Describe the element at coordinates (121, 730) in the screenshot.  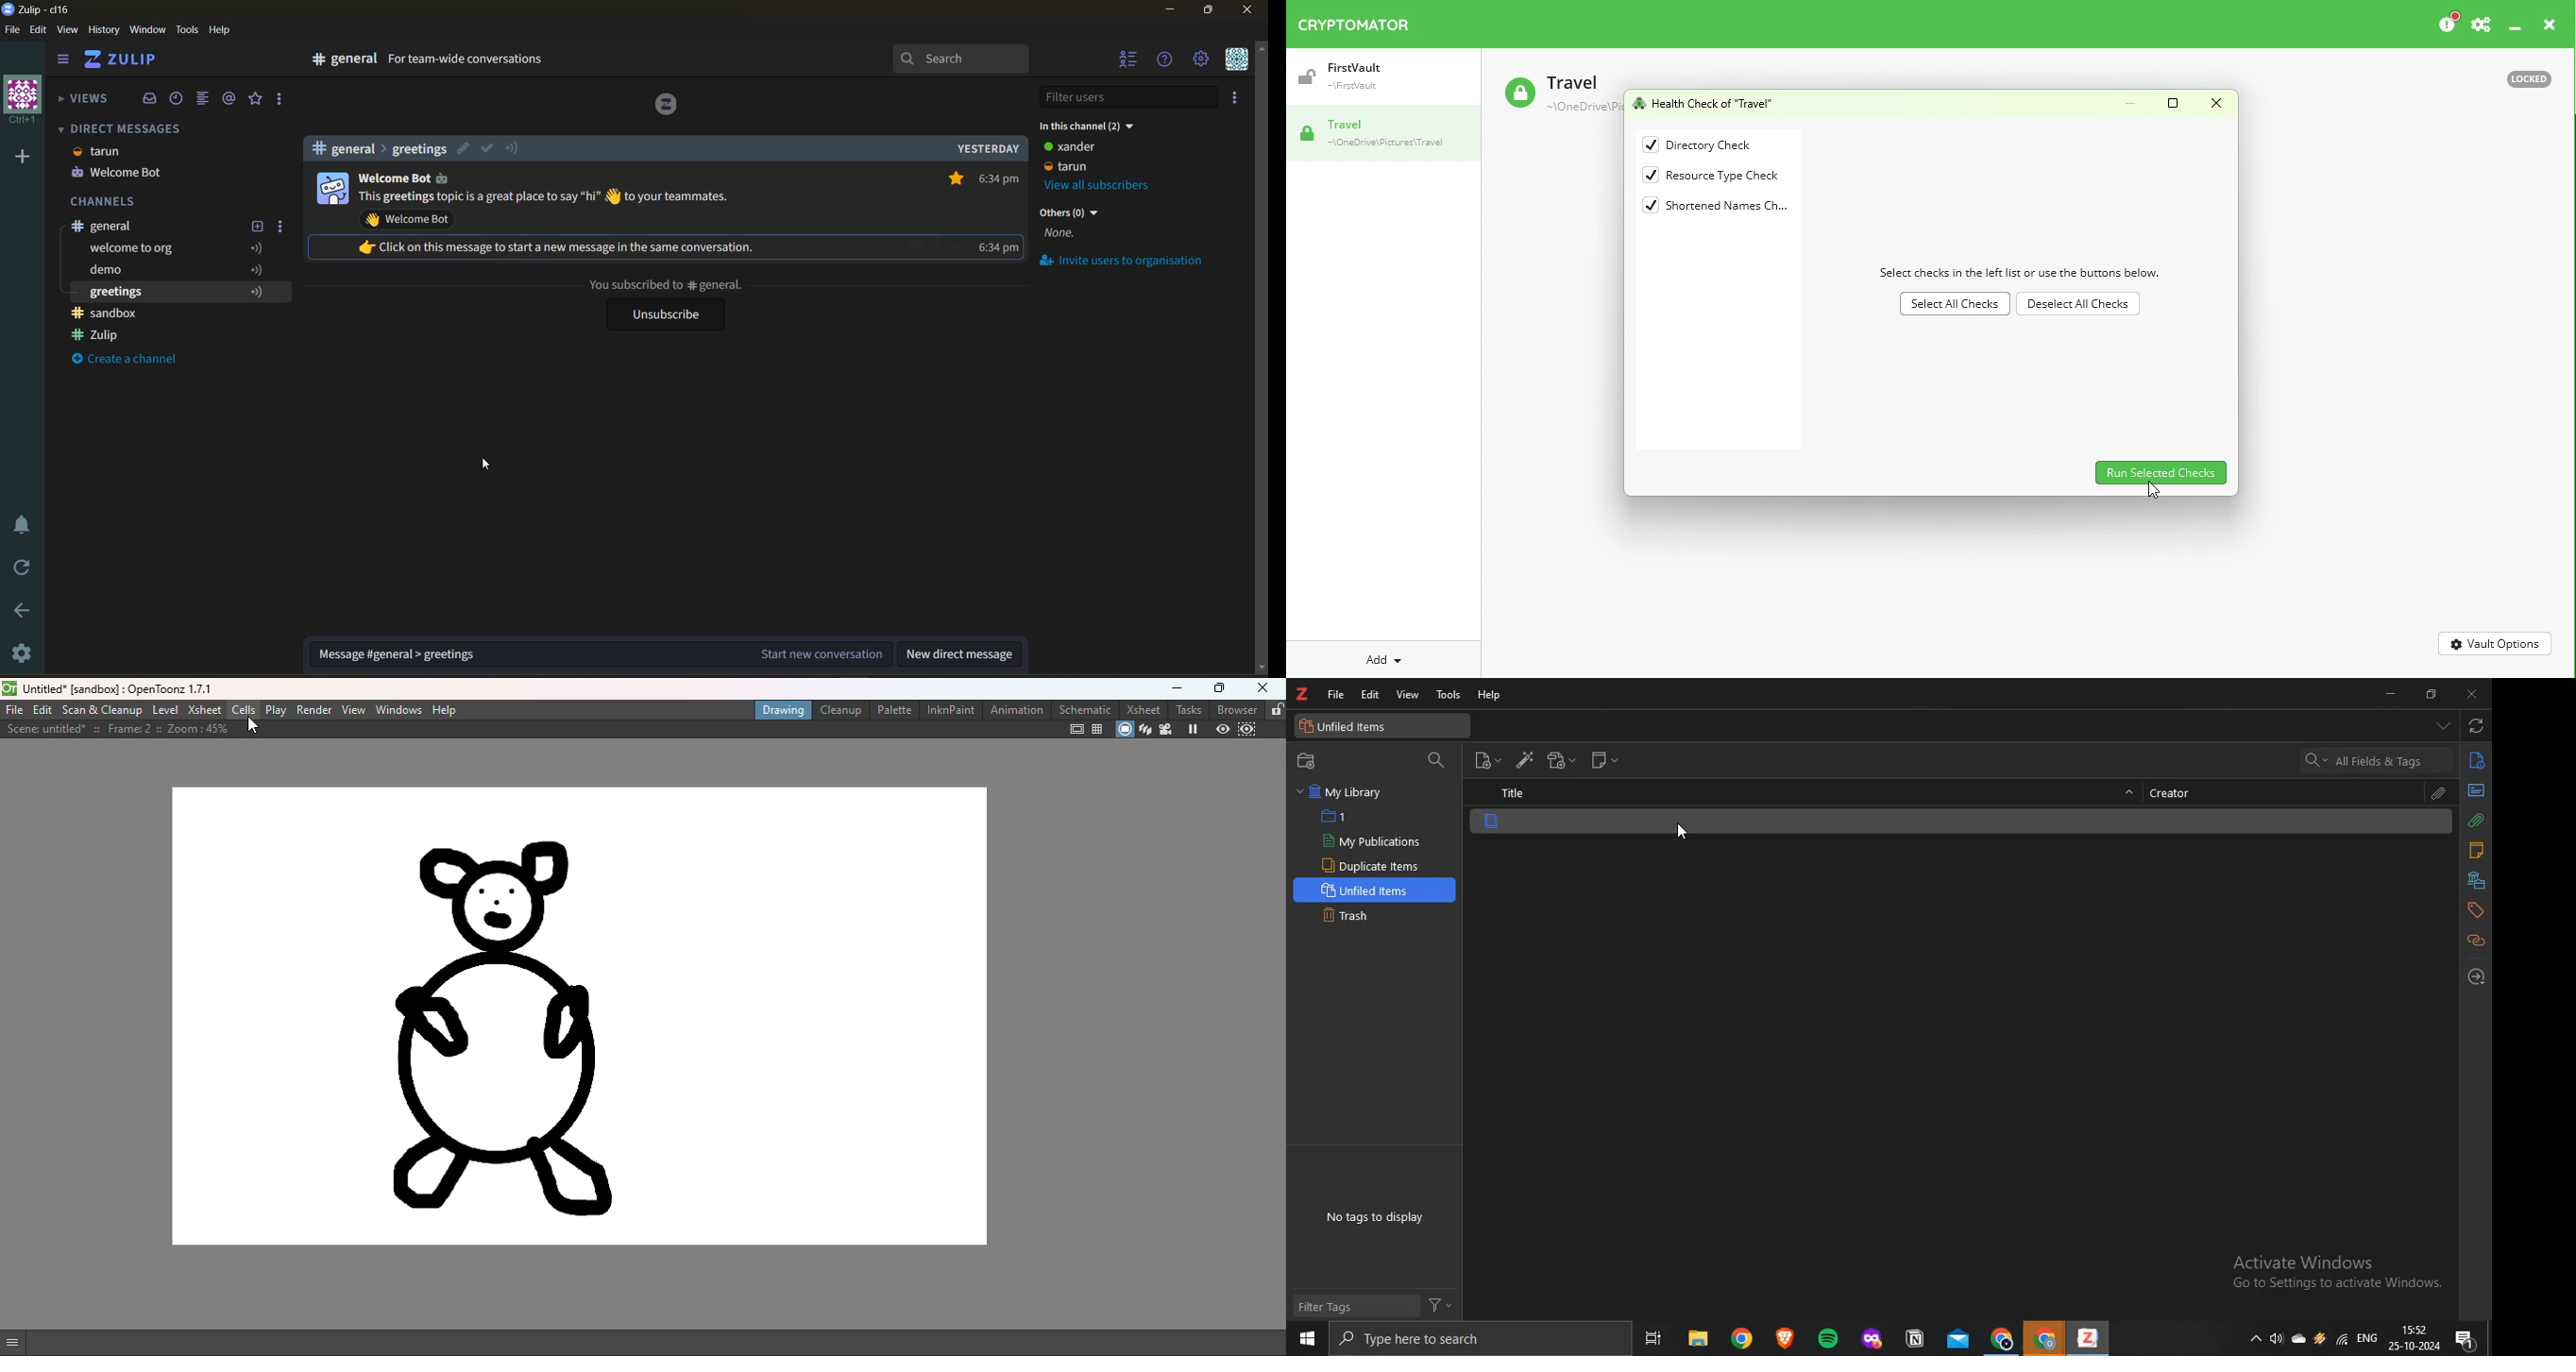
I see `Scene details` at that location.